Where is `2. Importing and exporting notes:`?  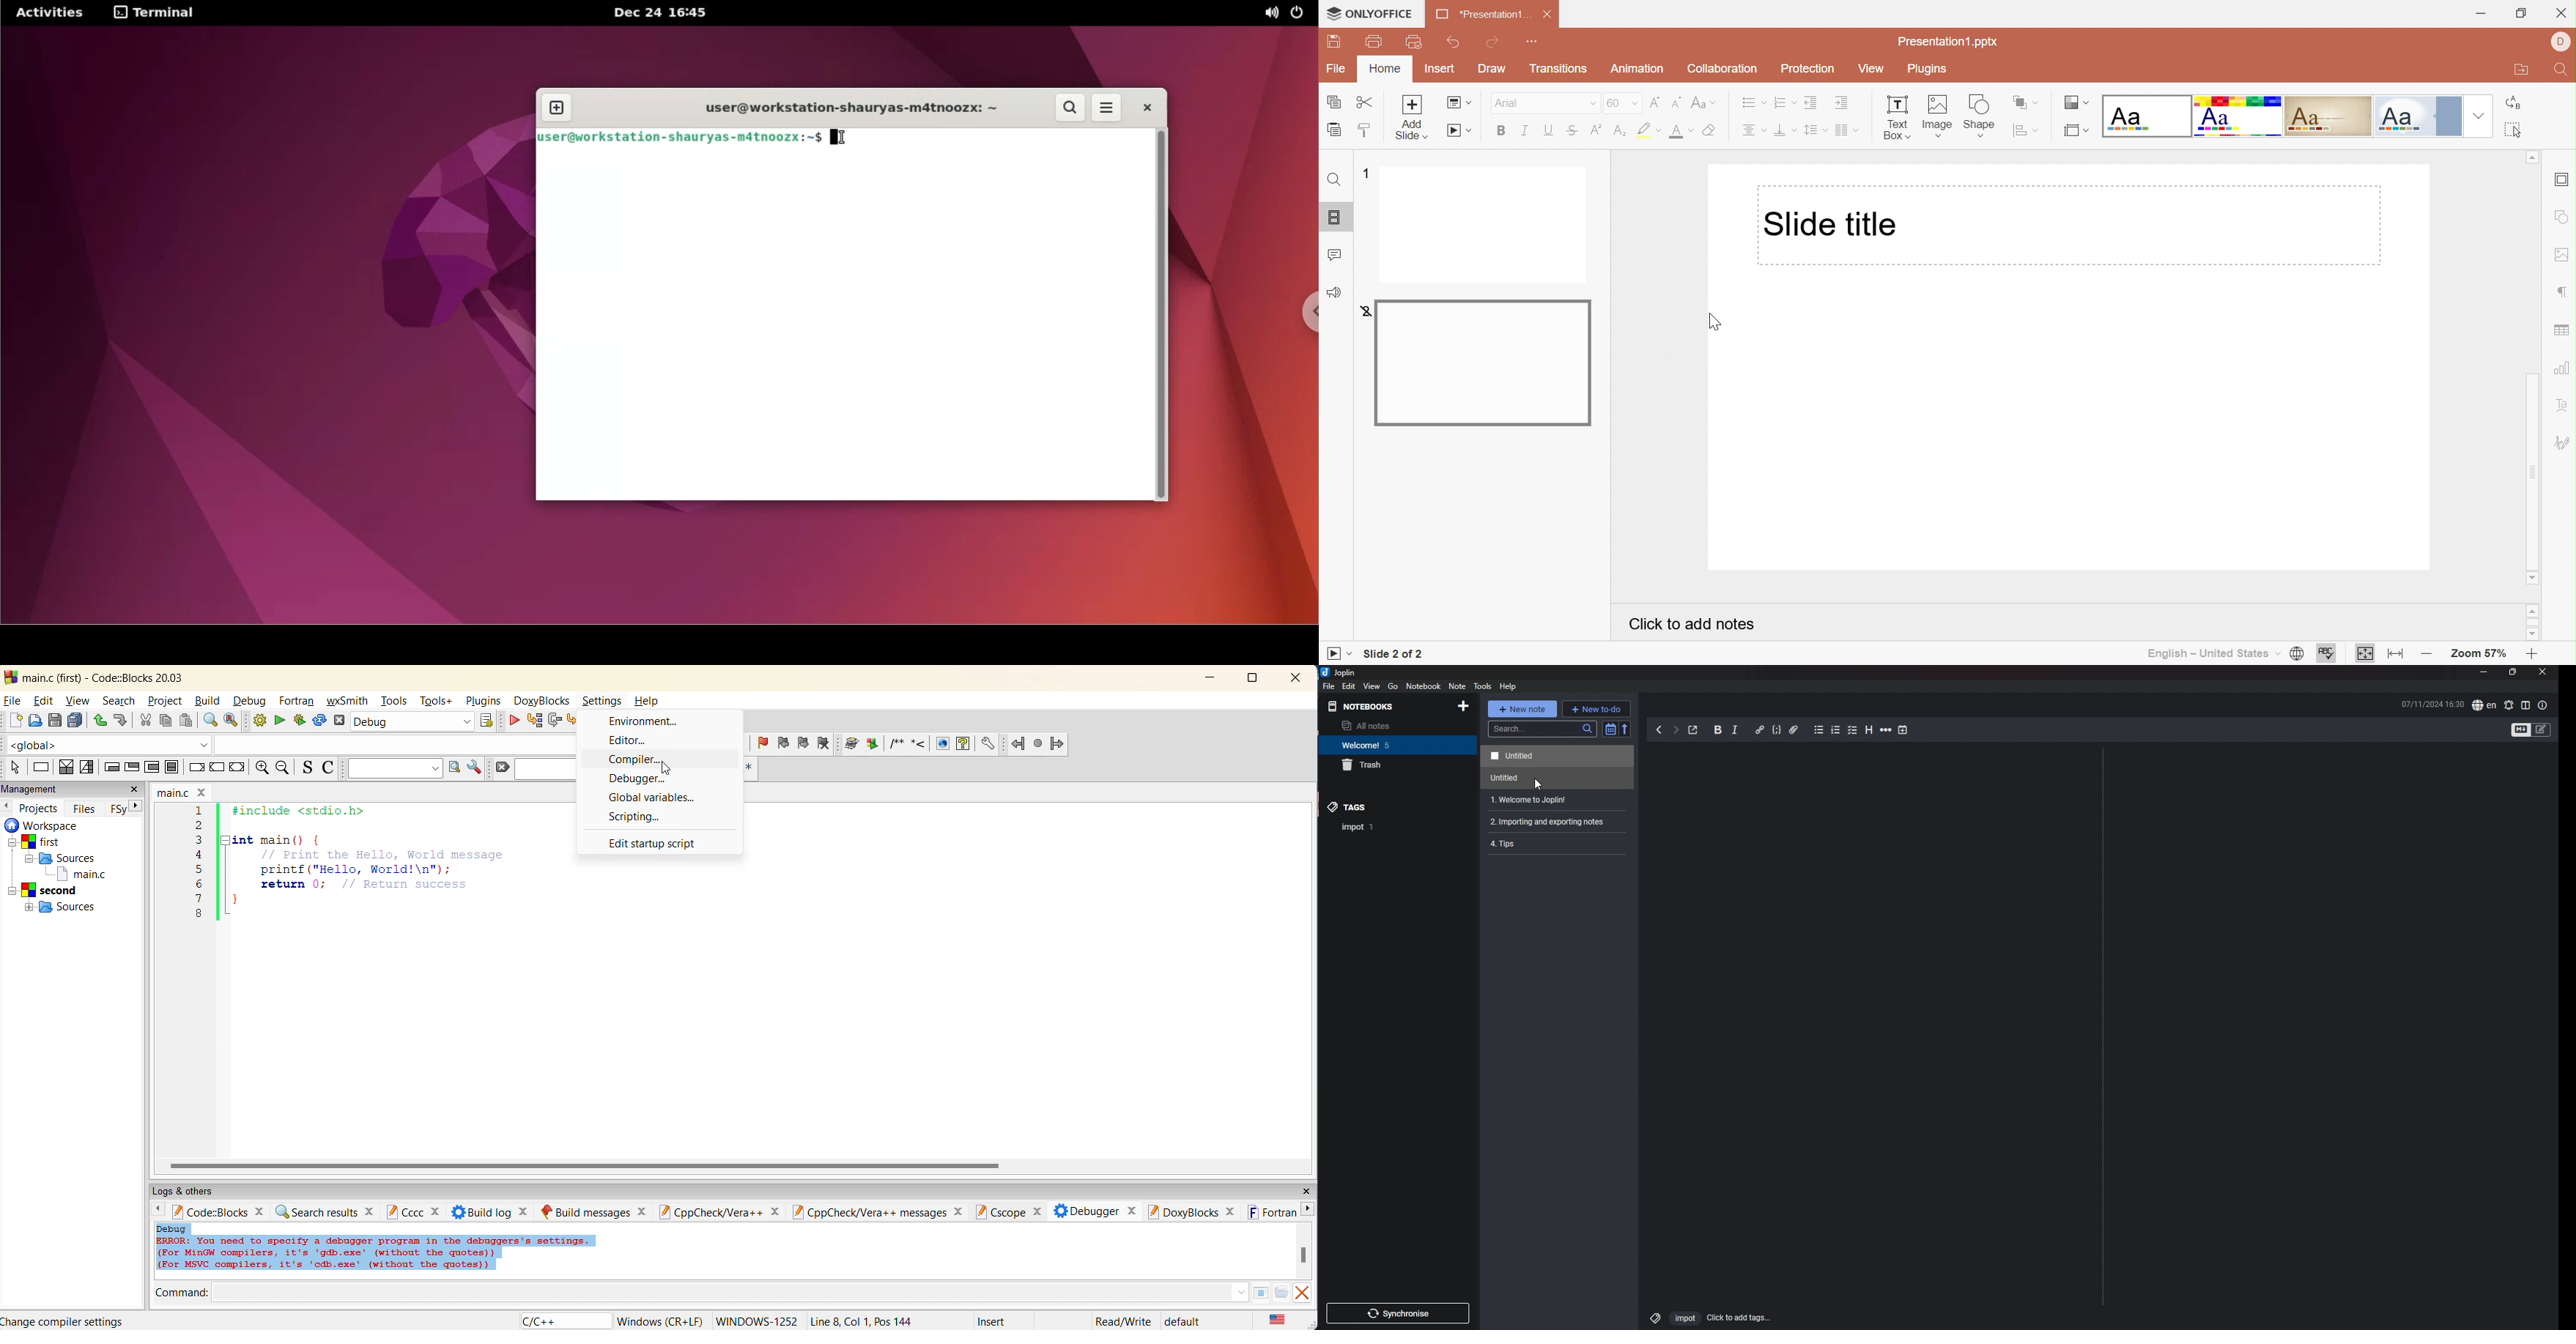 2. Importing and exporting notes: is located at coordinates (1559, 823).